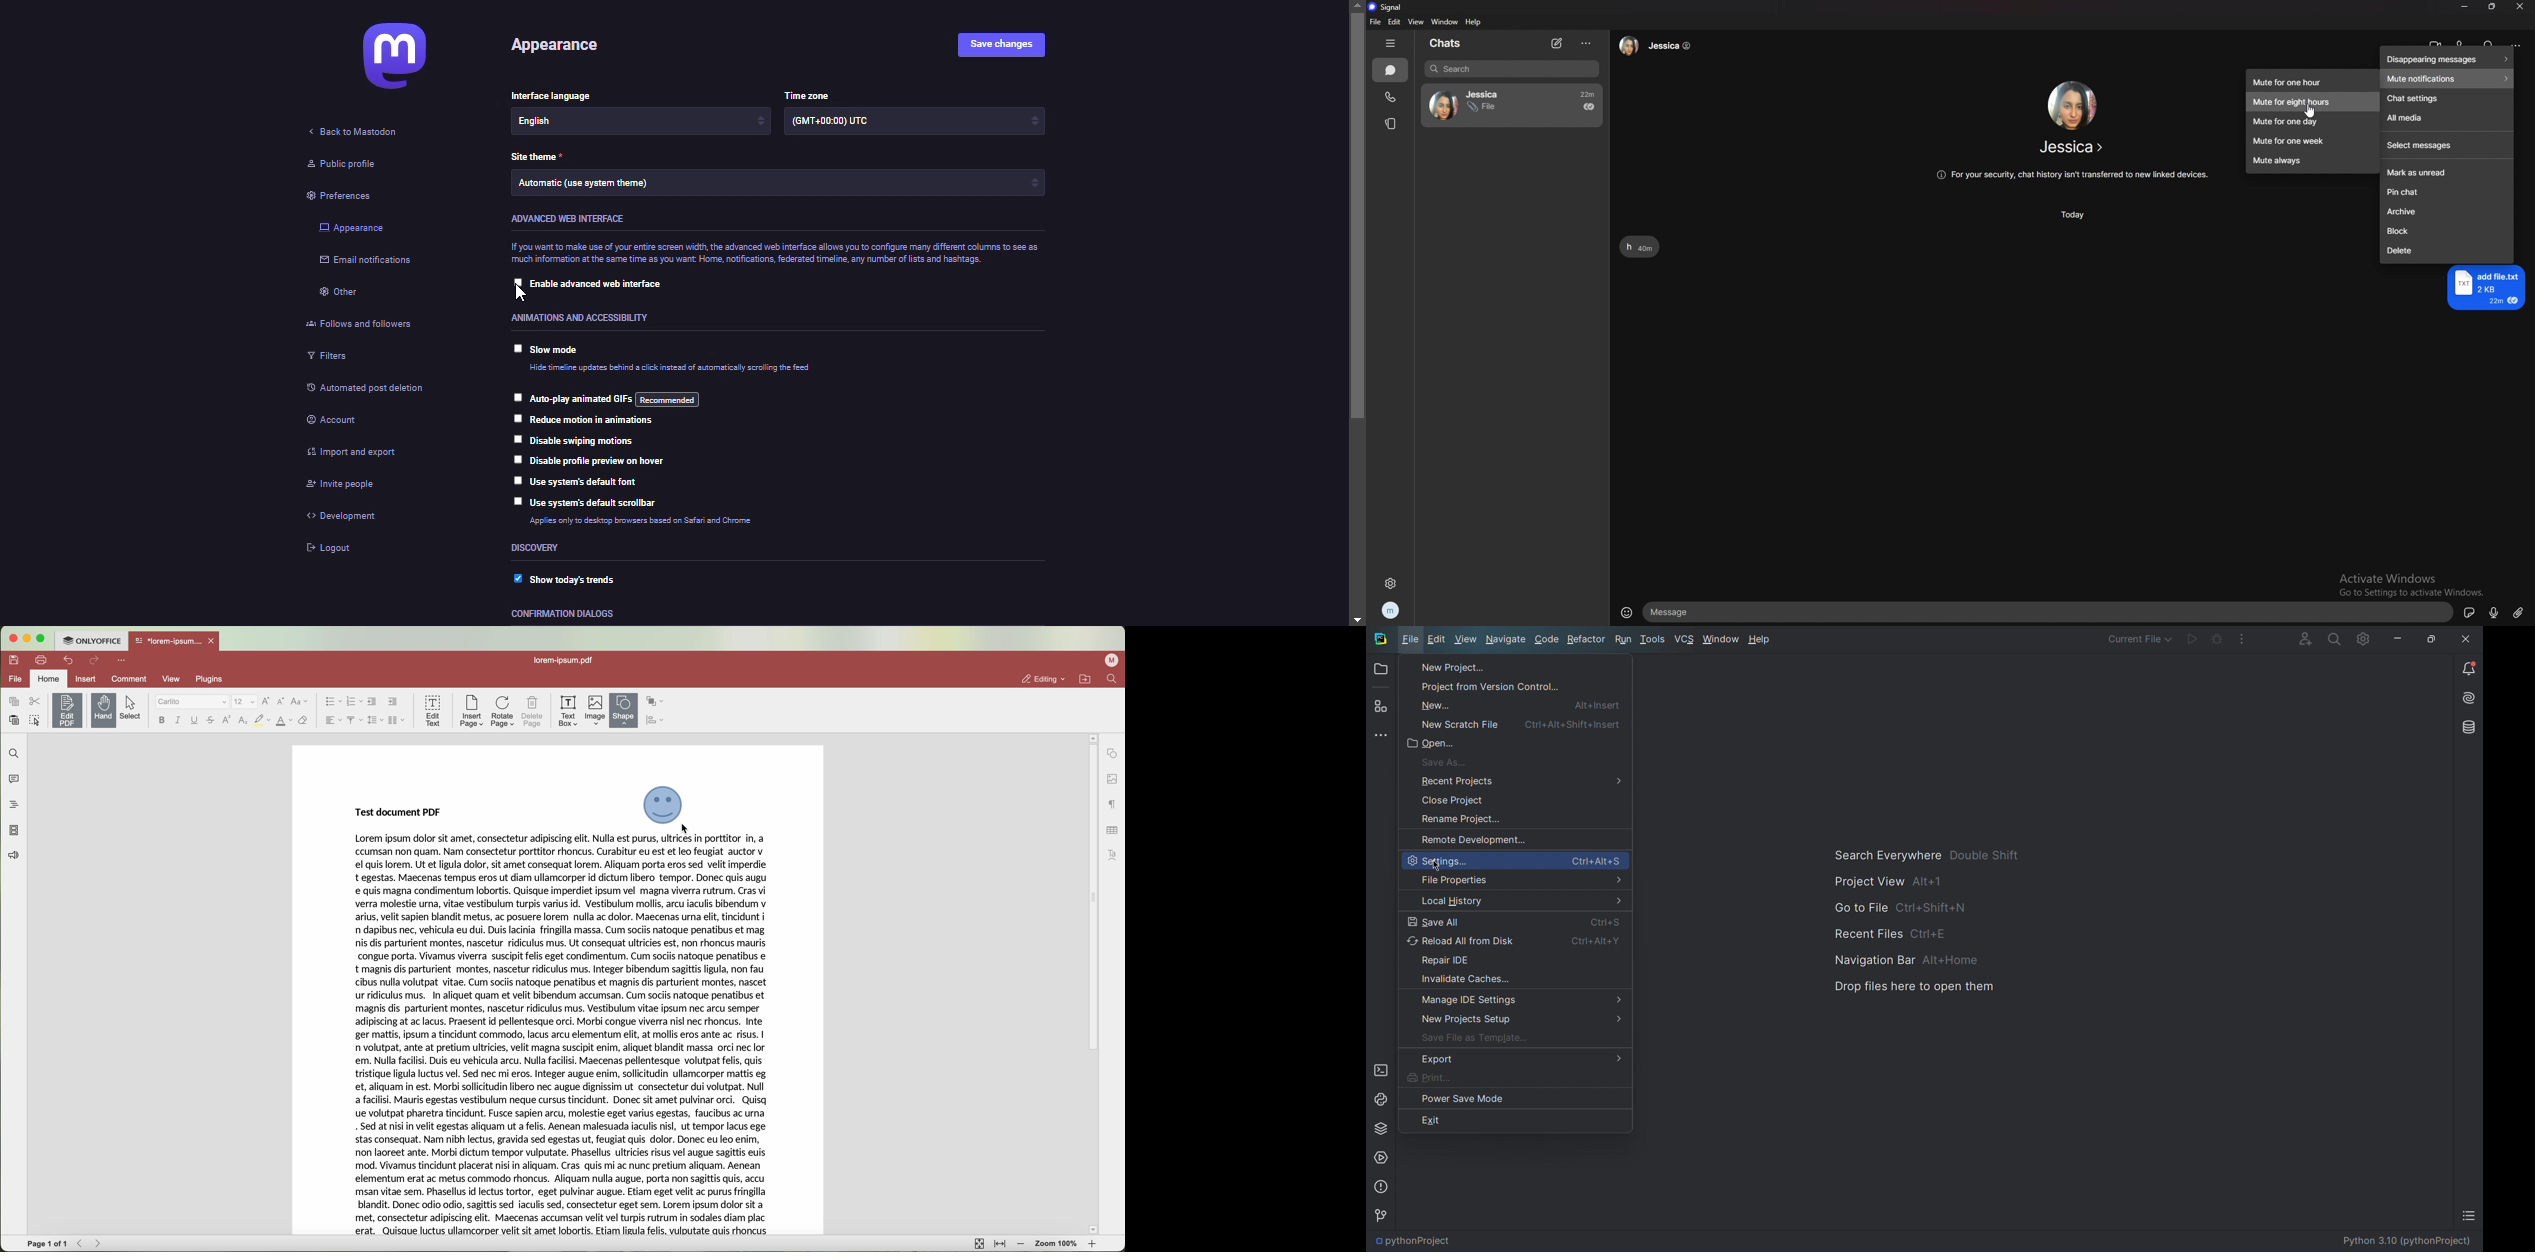  Describe the element at coordinates (2445, 194) in the screenshot. I see `pin chat` at that location.